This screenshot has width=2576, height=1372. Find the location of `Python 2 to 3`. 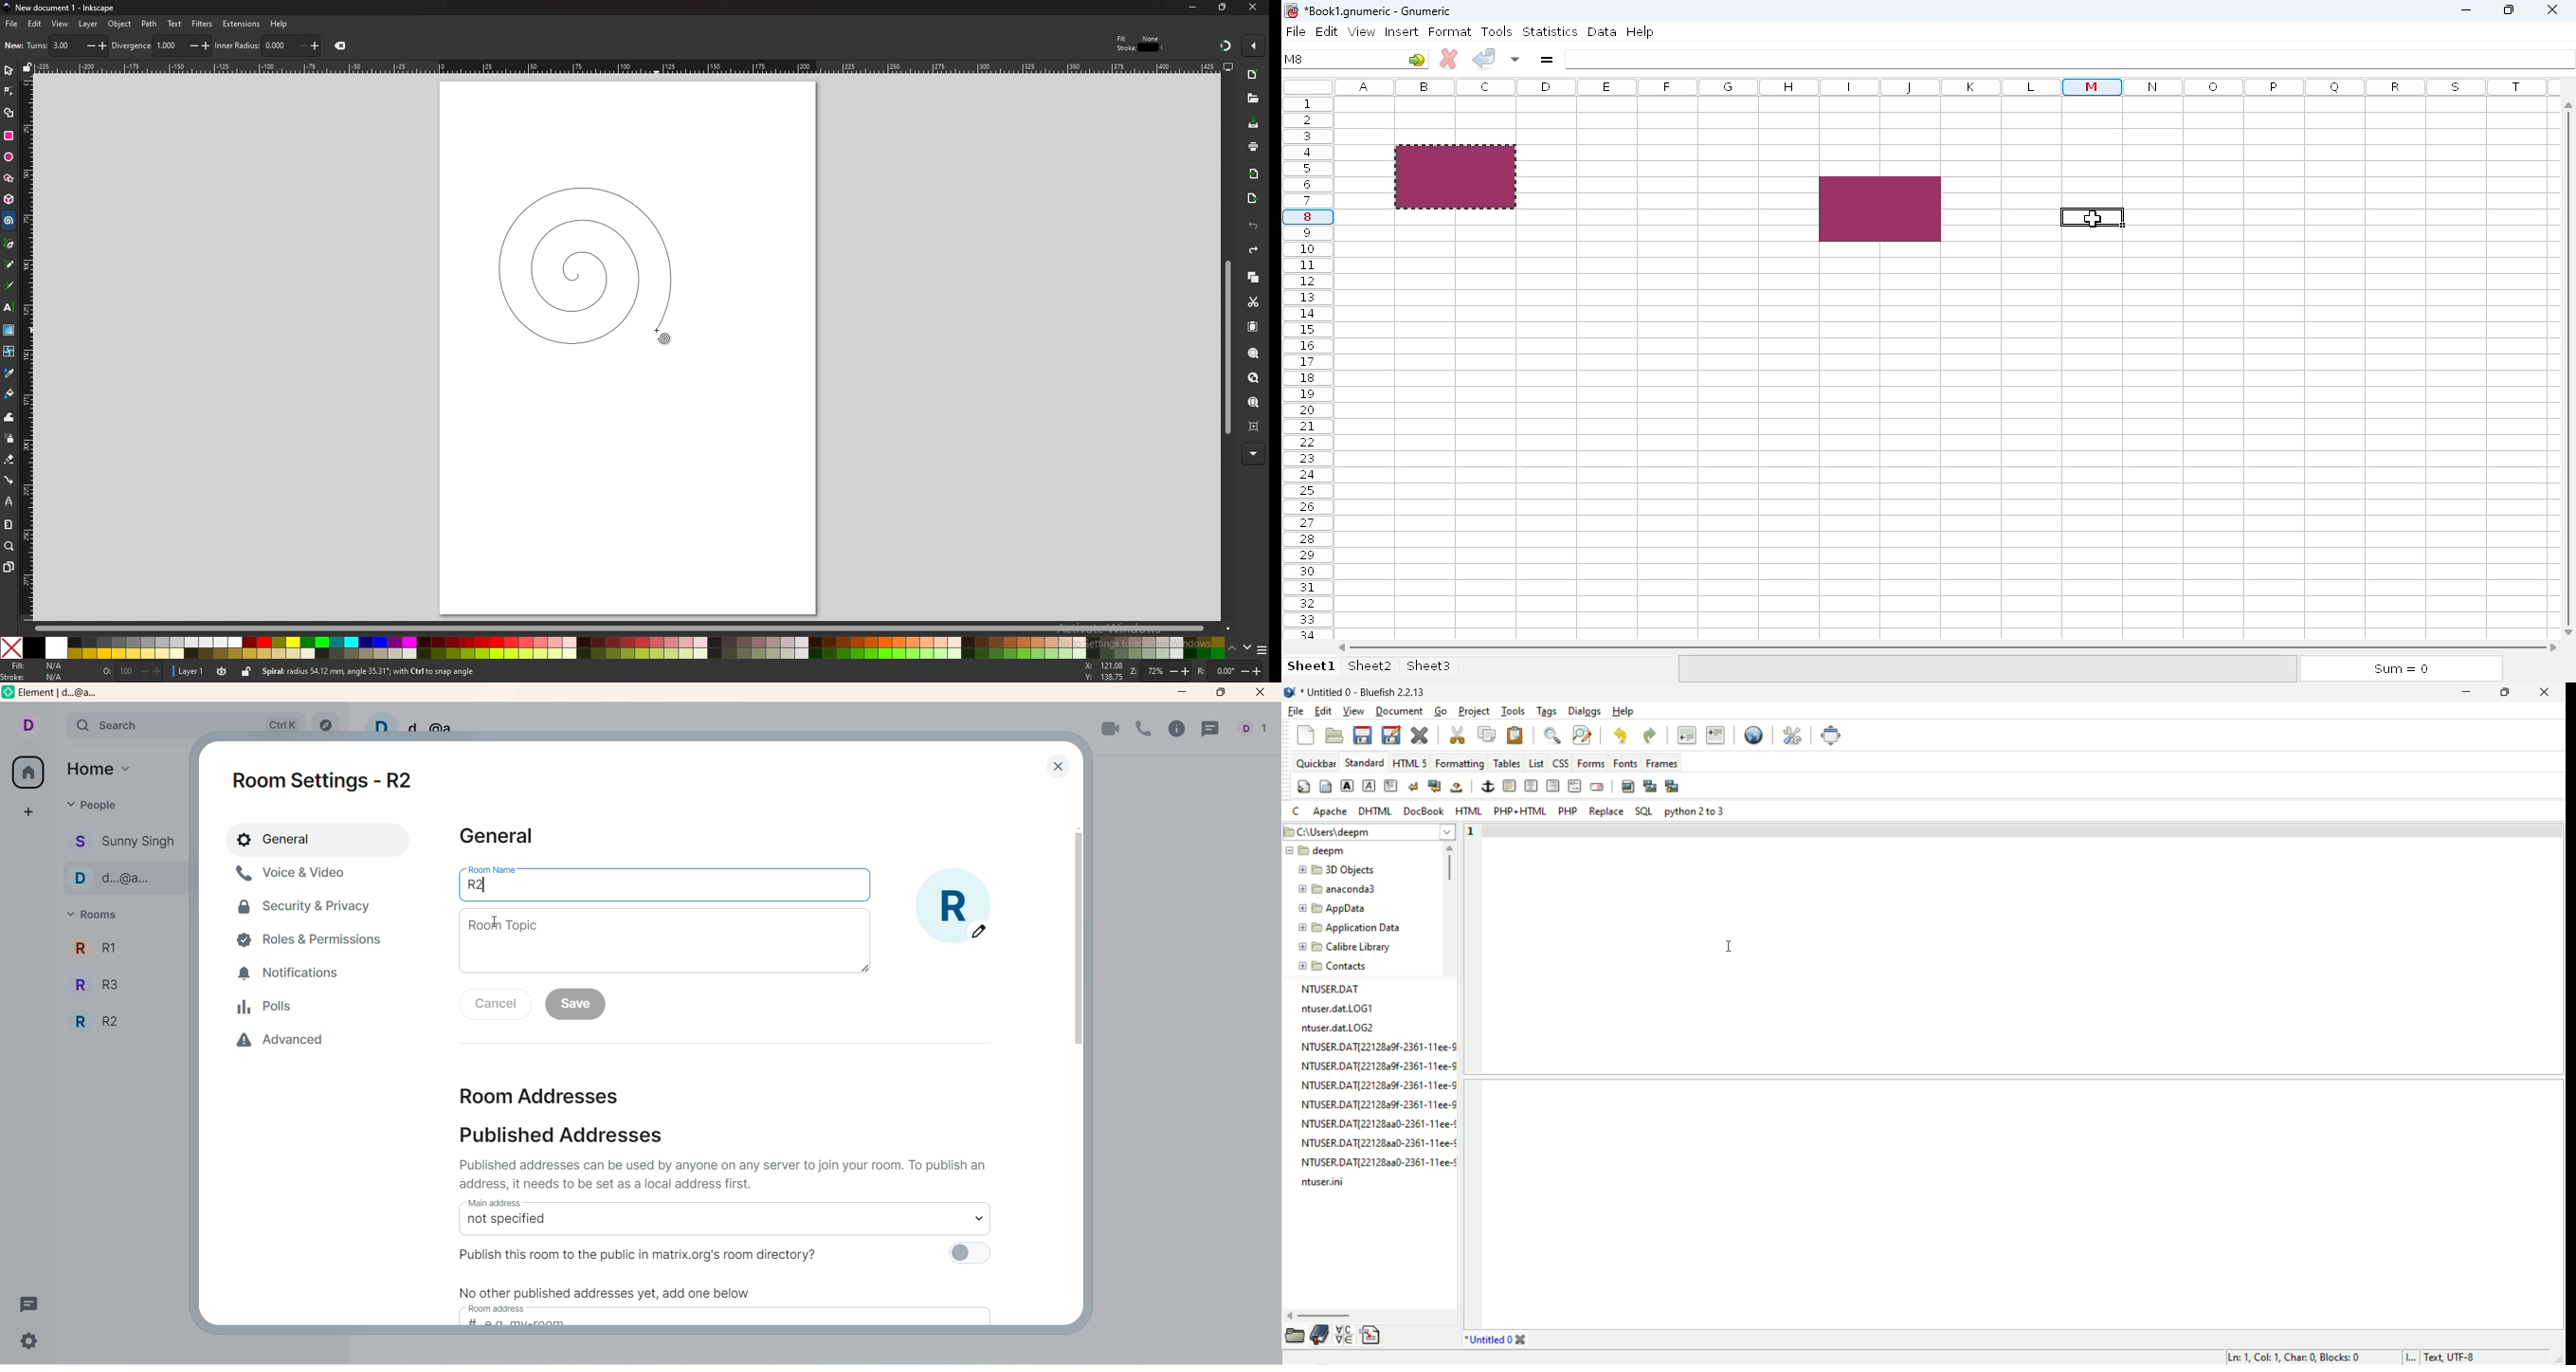

Python 2 to 3 is located at coordinates (1695, 811).